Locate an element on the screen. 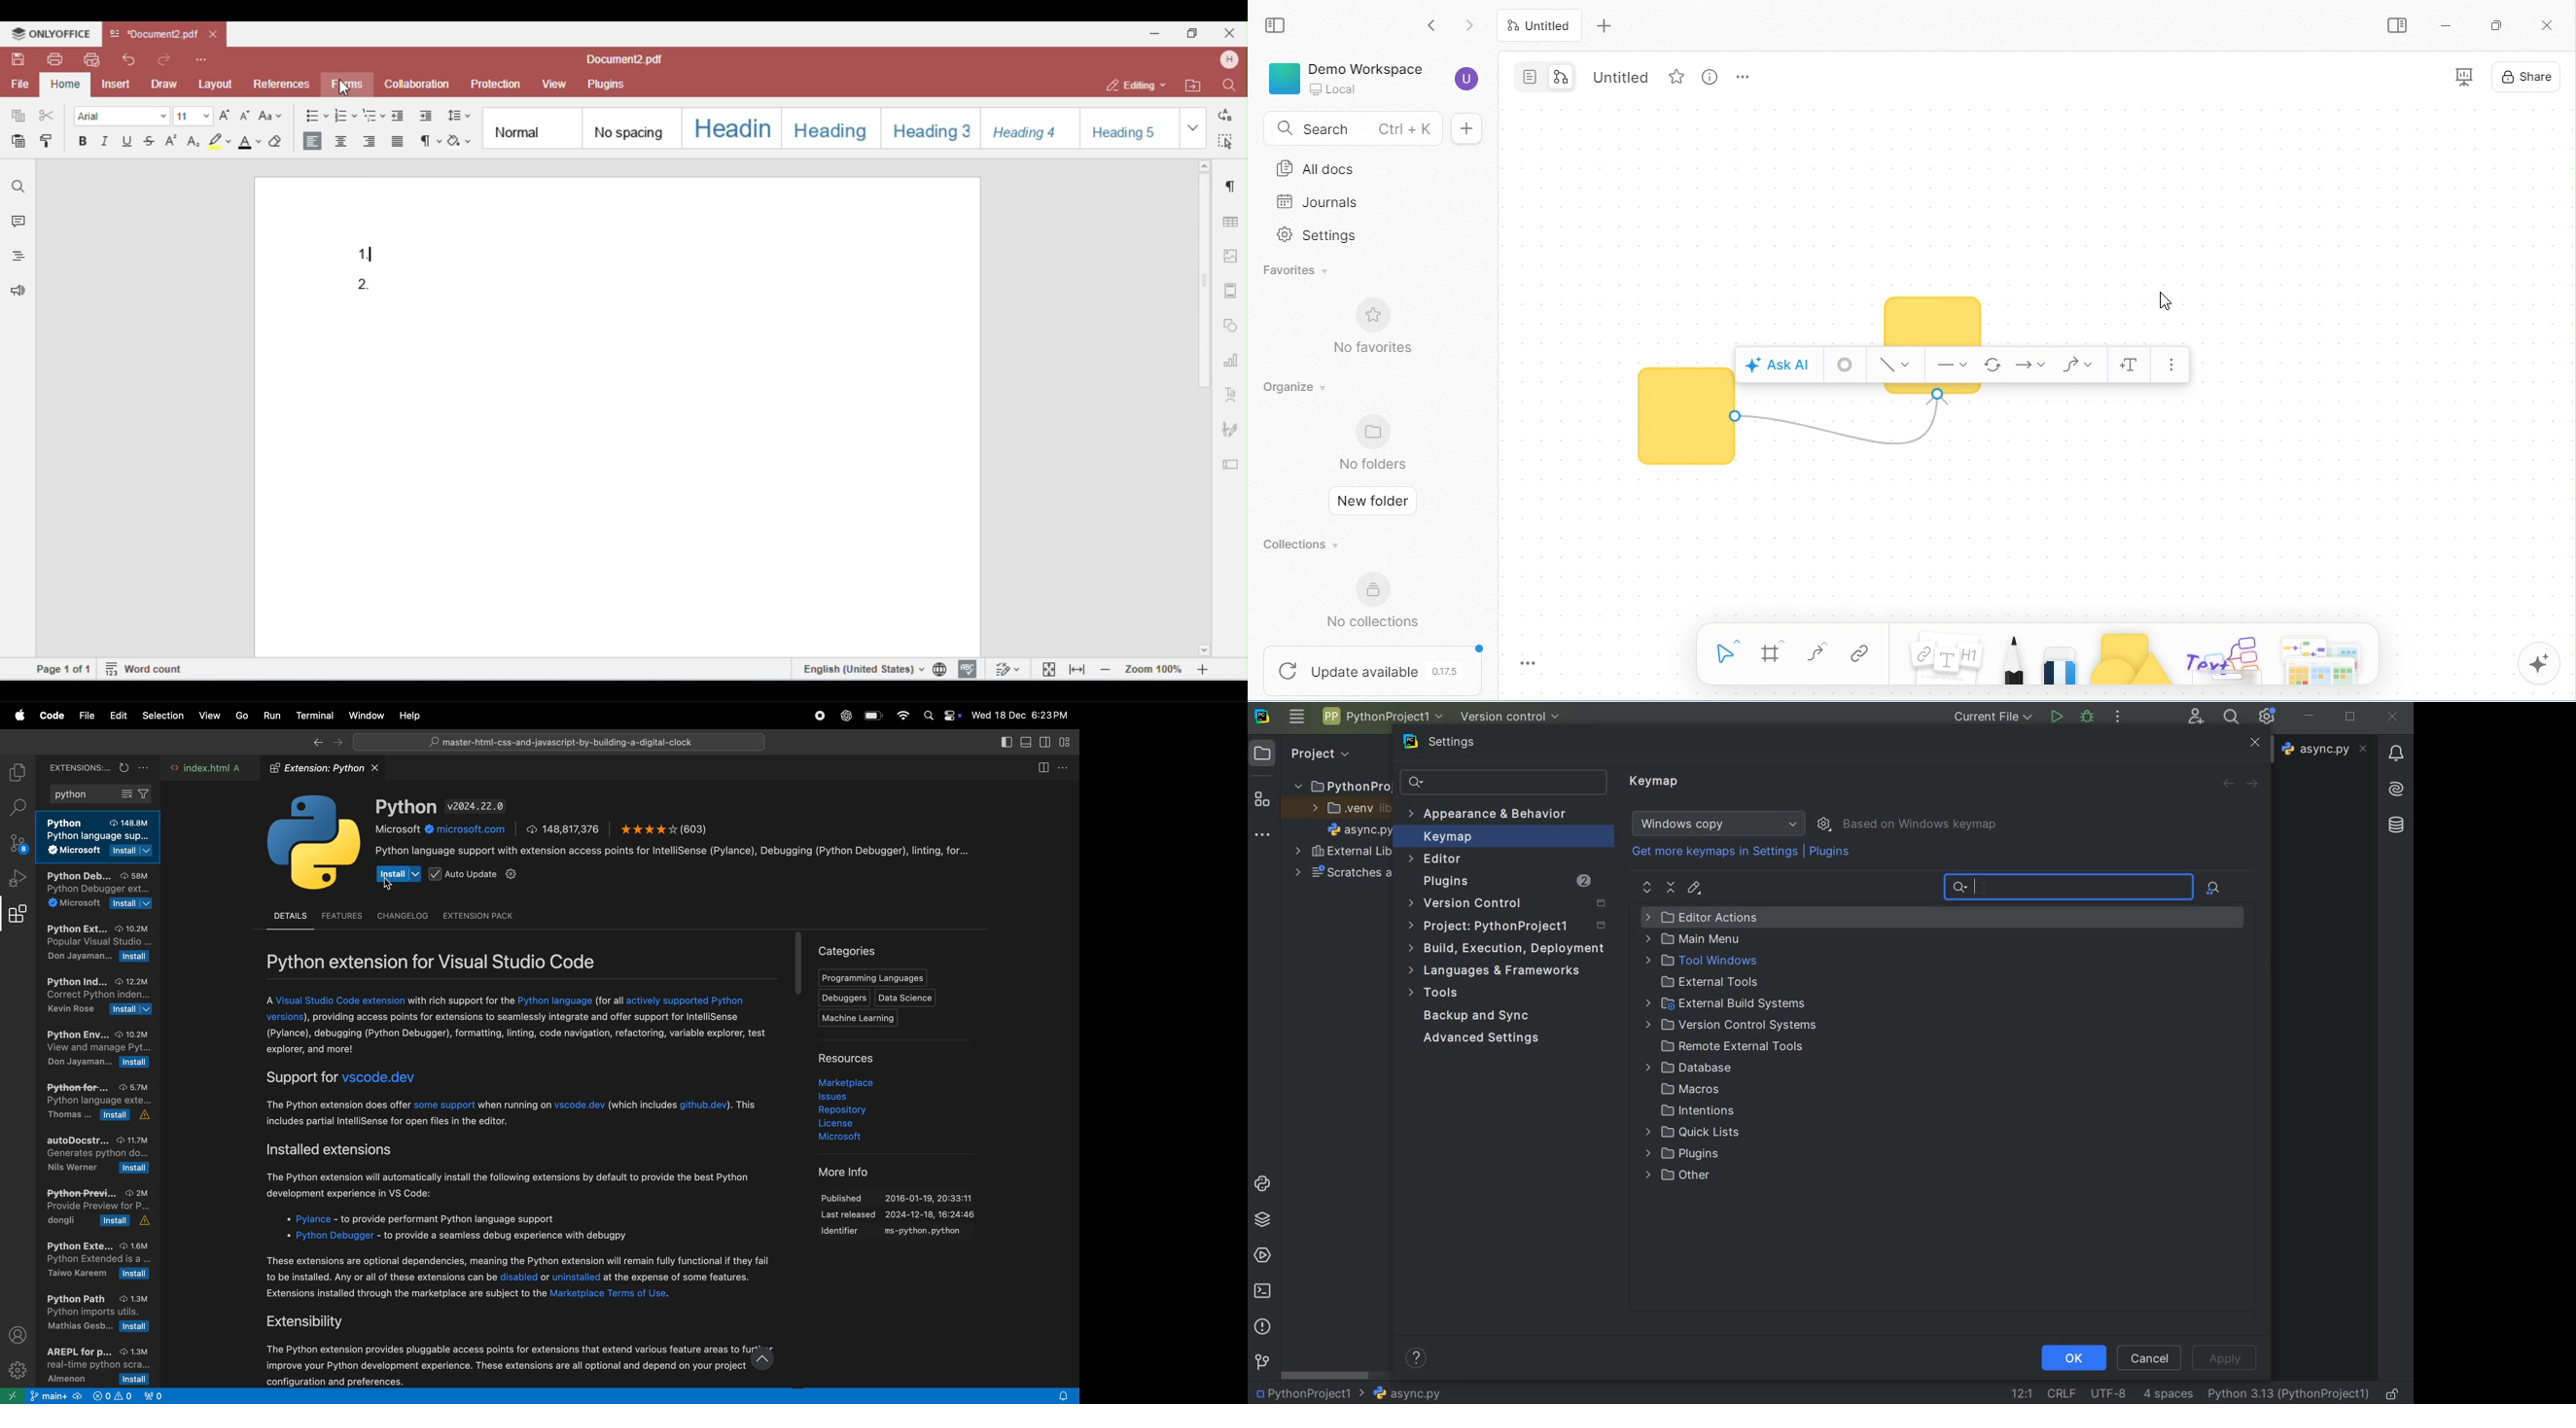 This screenshot has width=2576, height=1428. install is located at coordinates (398, 873).